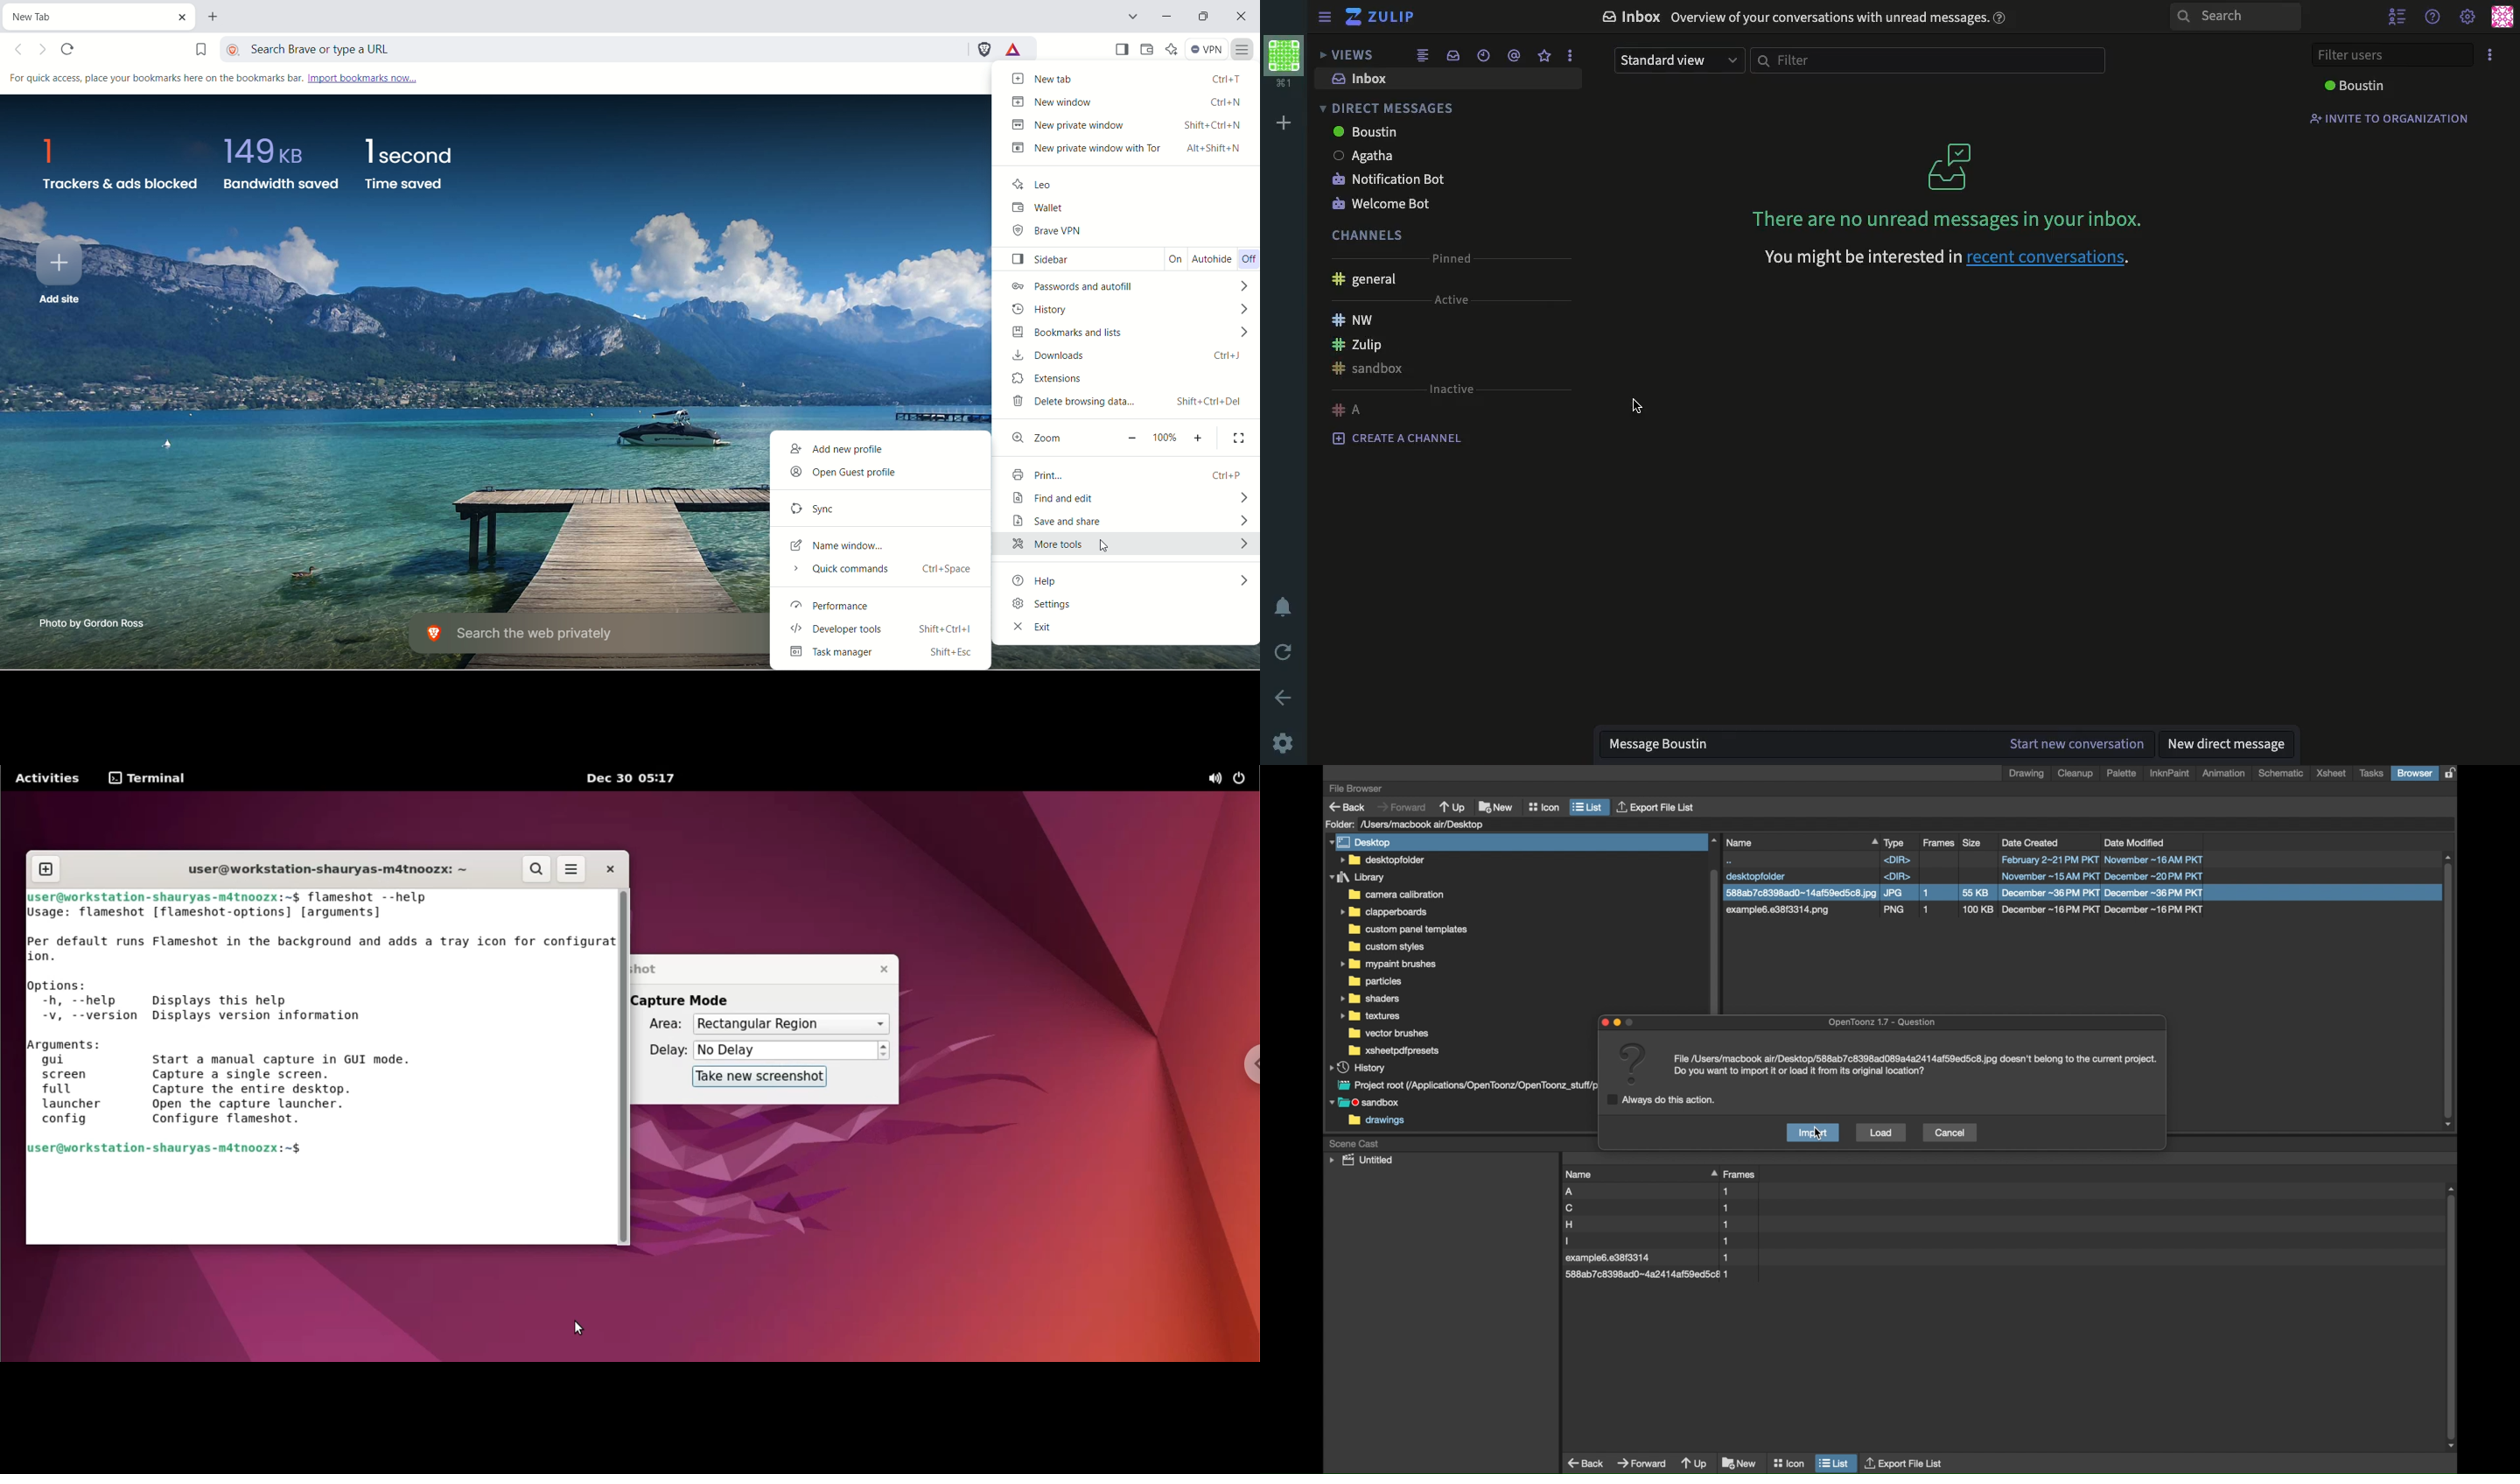  Describe the element at coordinates (2170, 774) in the screenshot. I see `inknpaint ` at that location.